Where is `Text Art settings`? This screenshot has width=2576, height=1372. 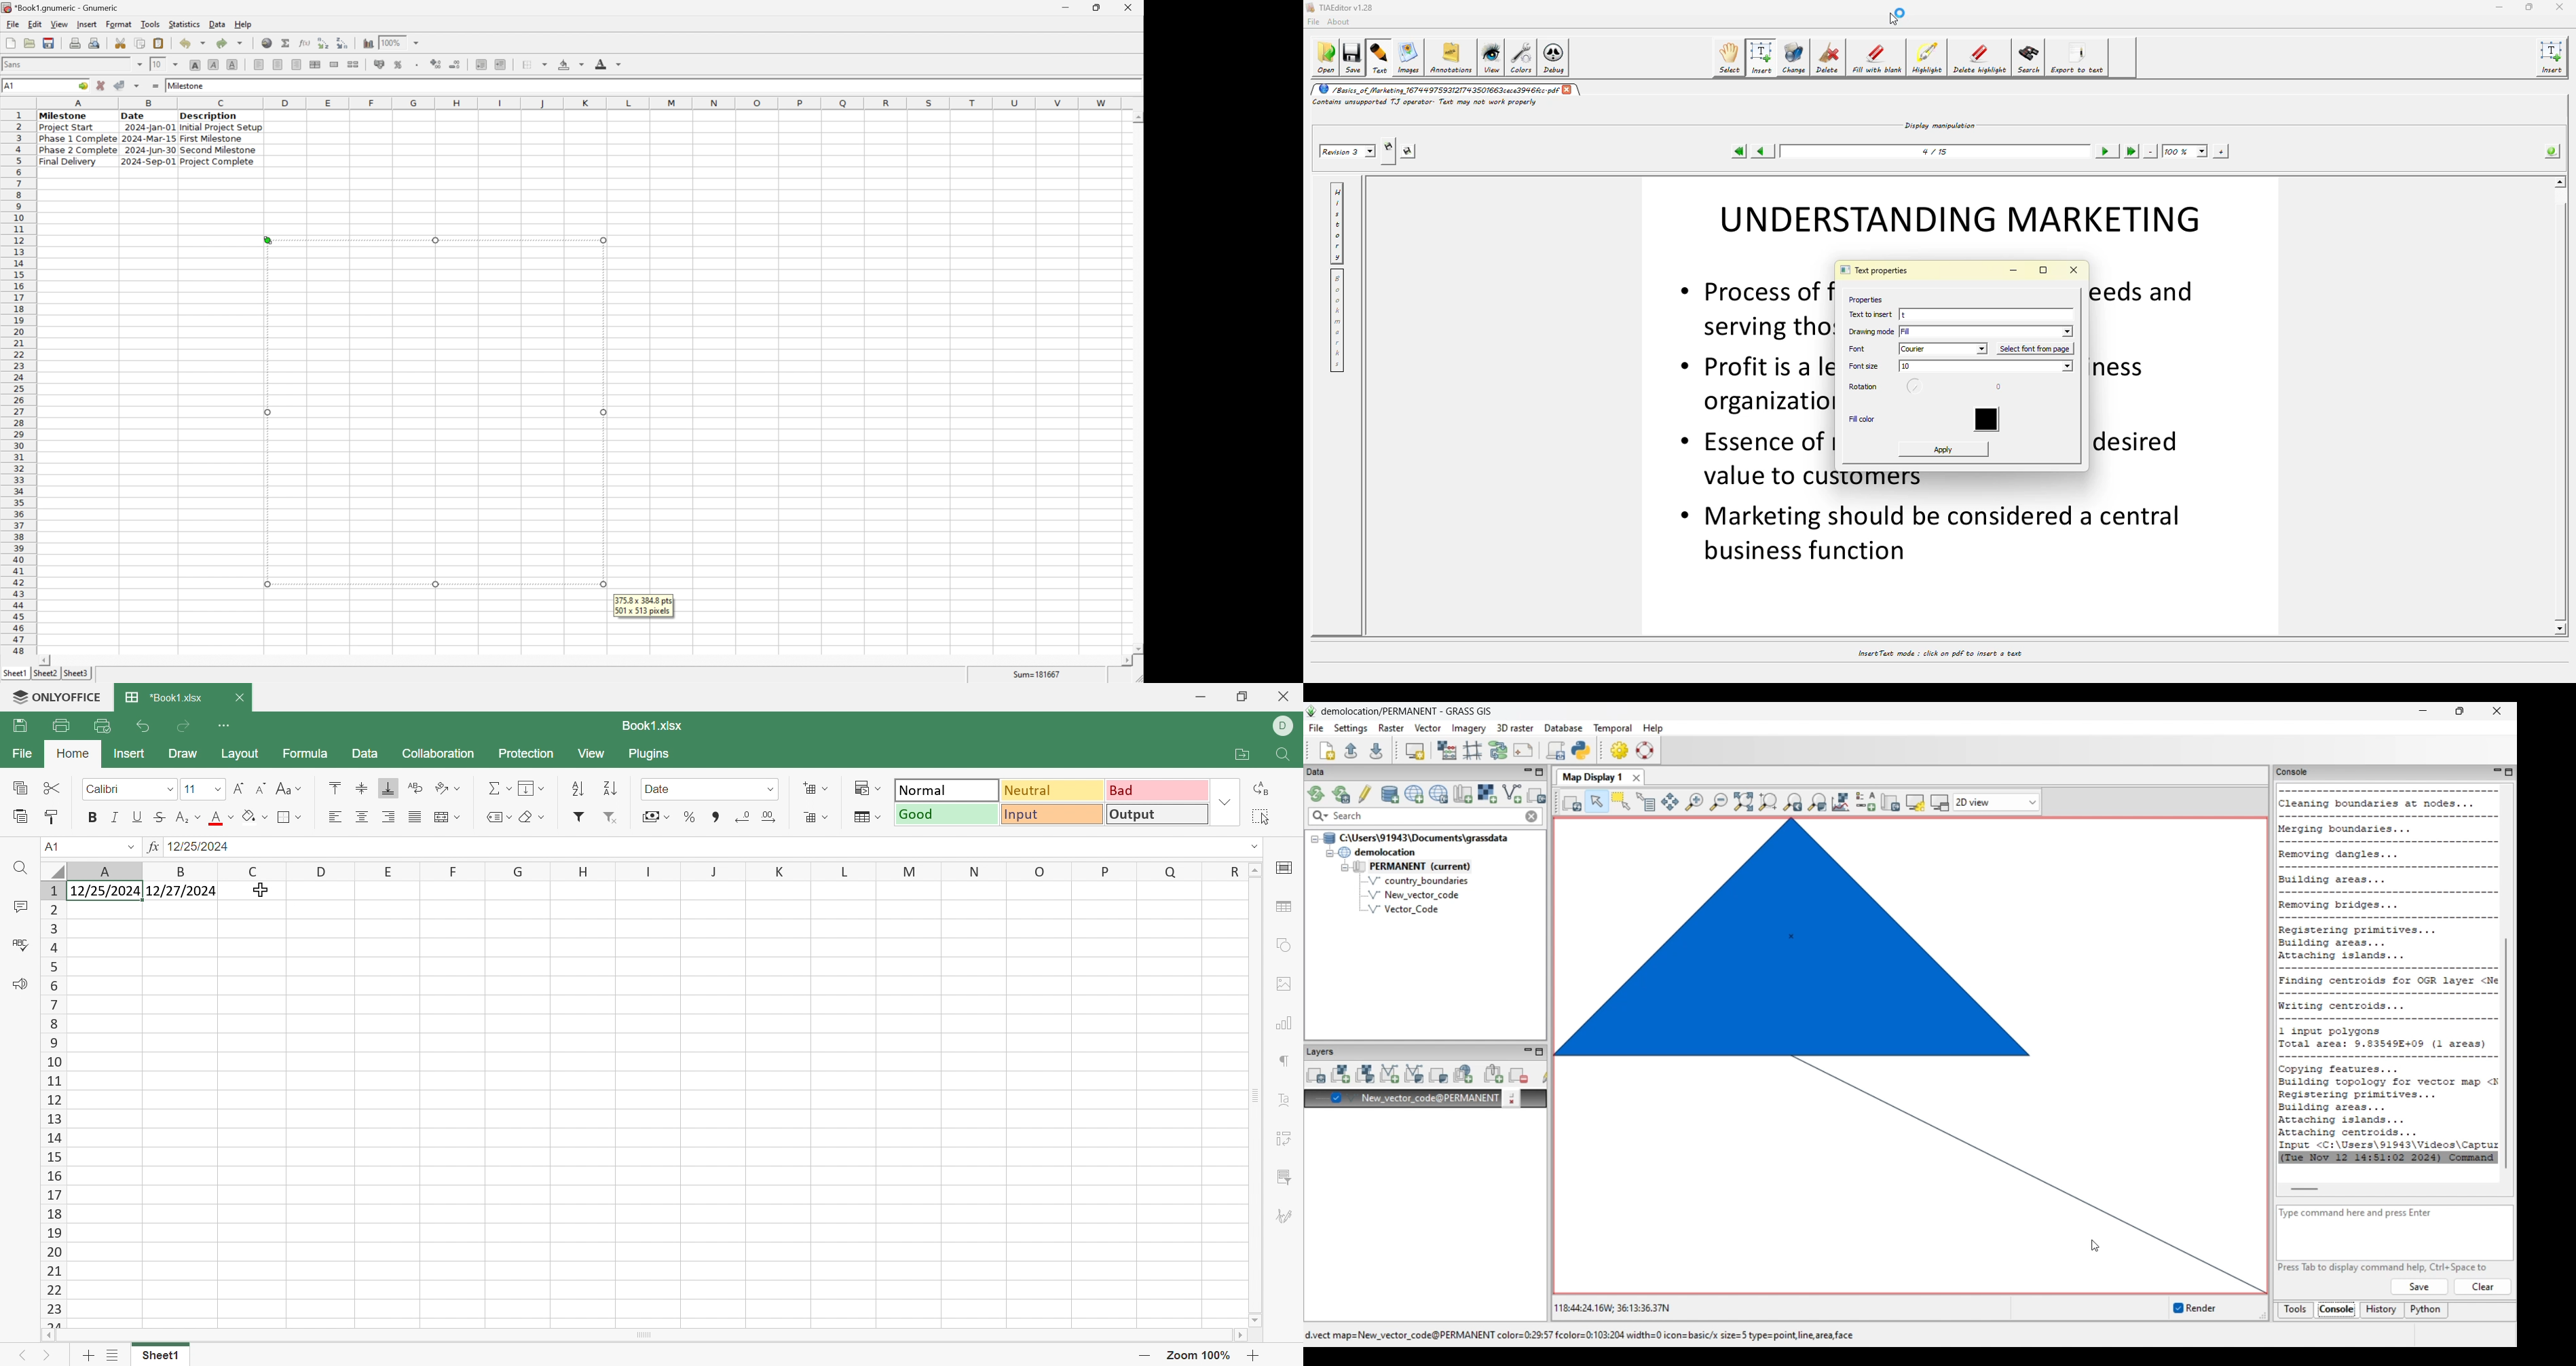 Text Art settings is located at coordinates (1280, 1101).